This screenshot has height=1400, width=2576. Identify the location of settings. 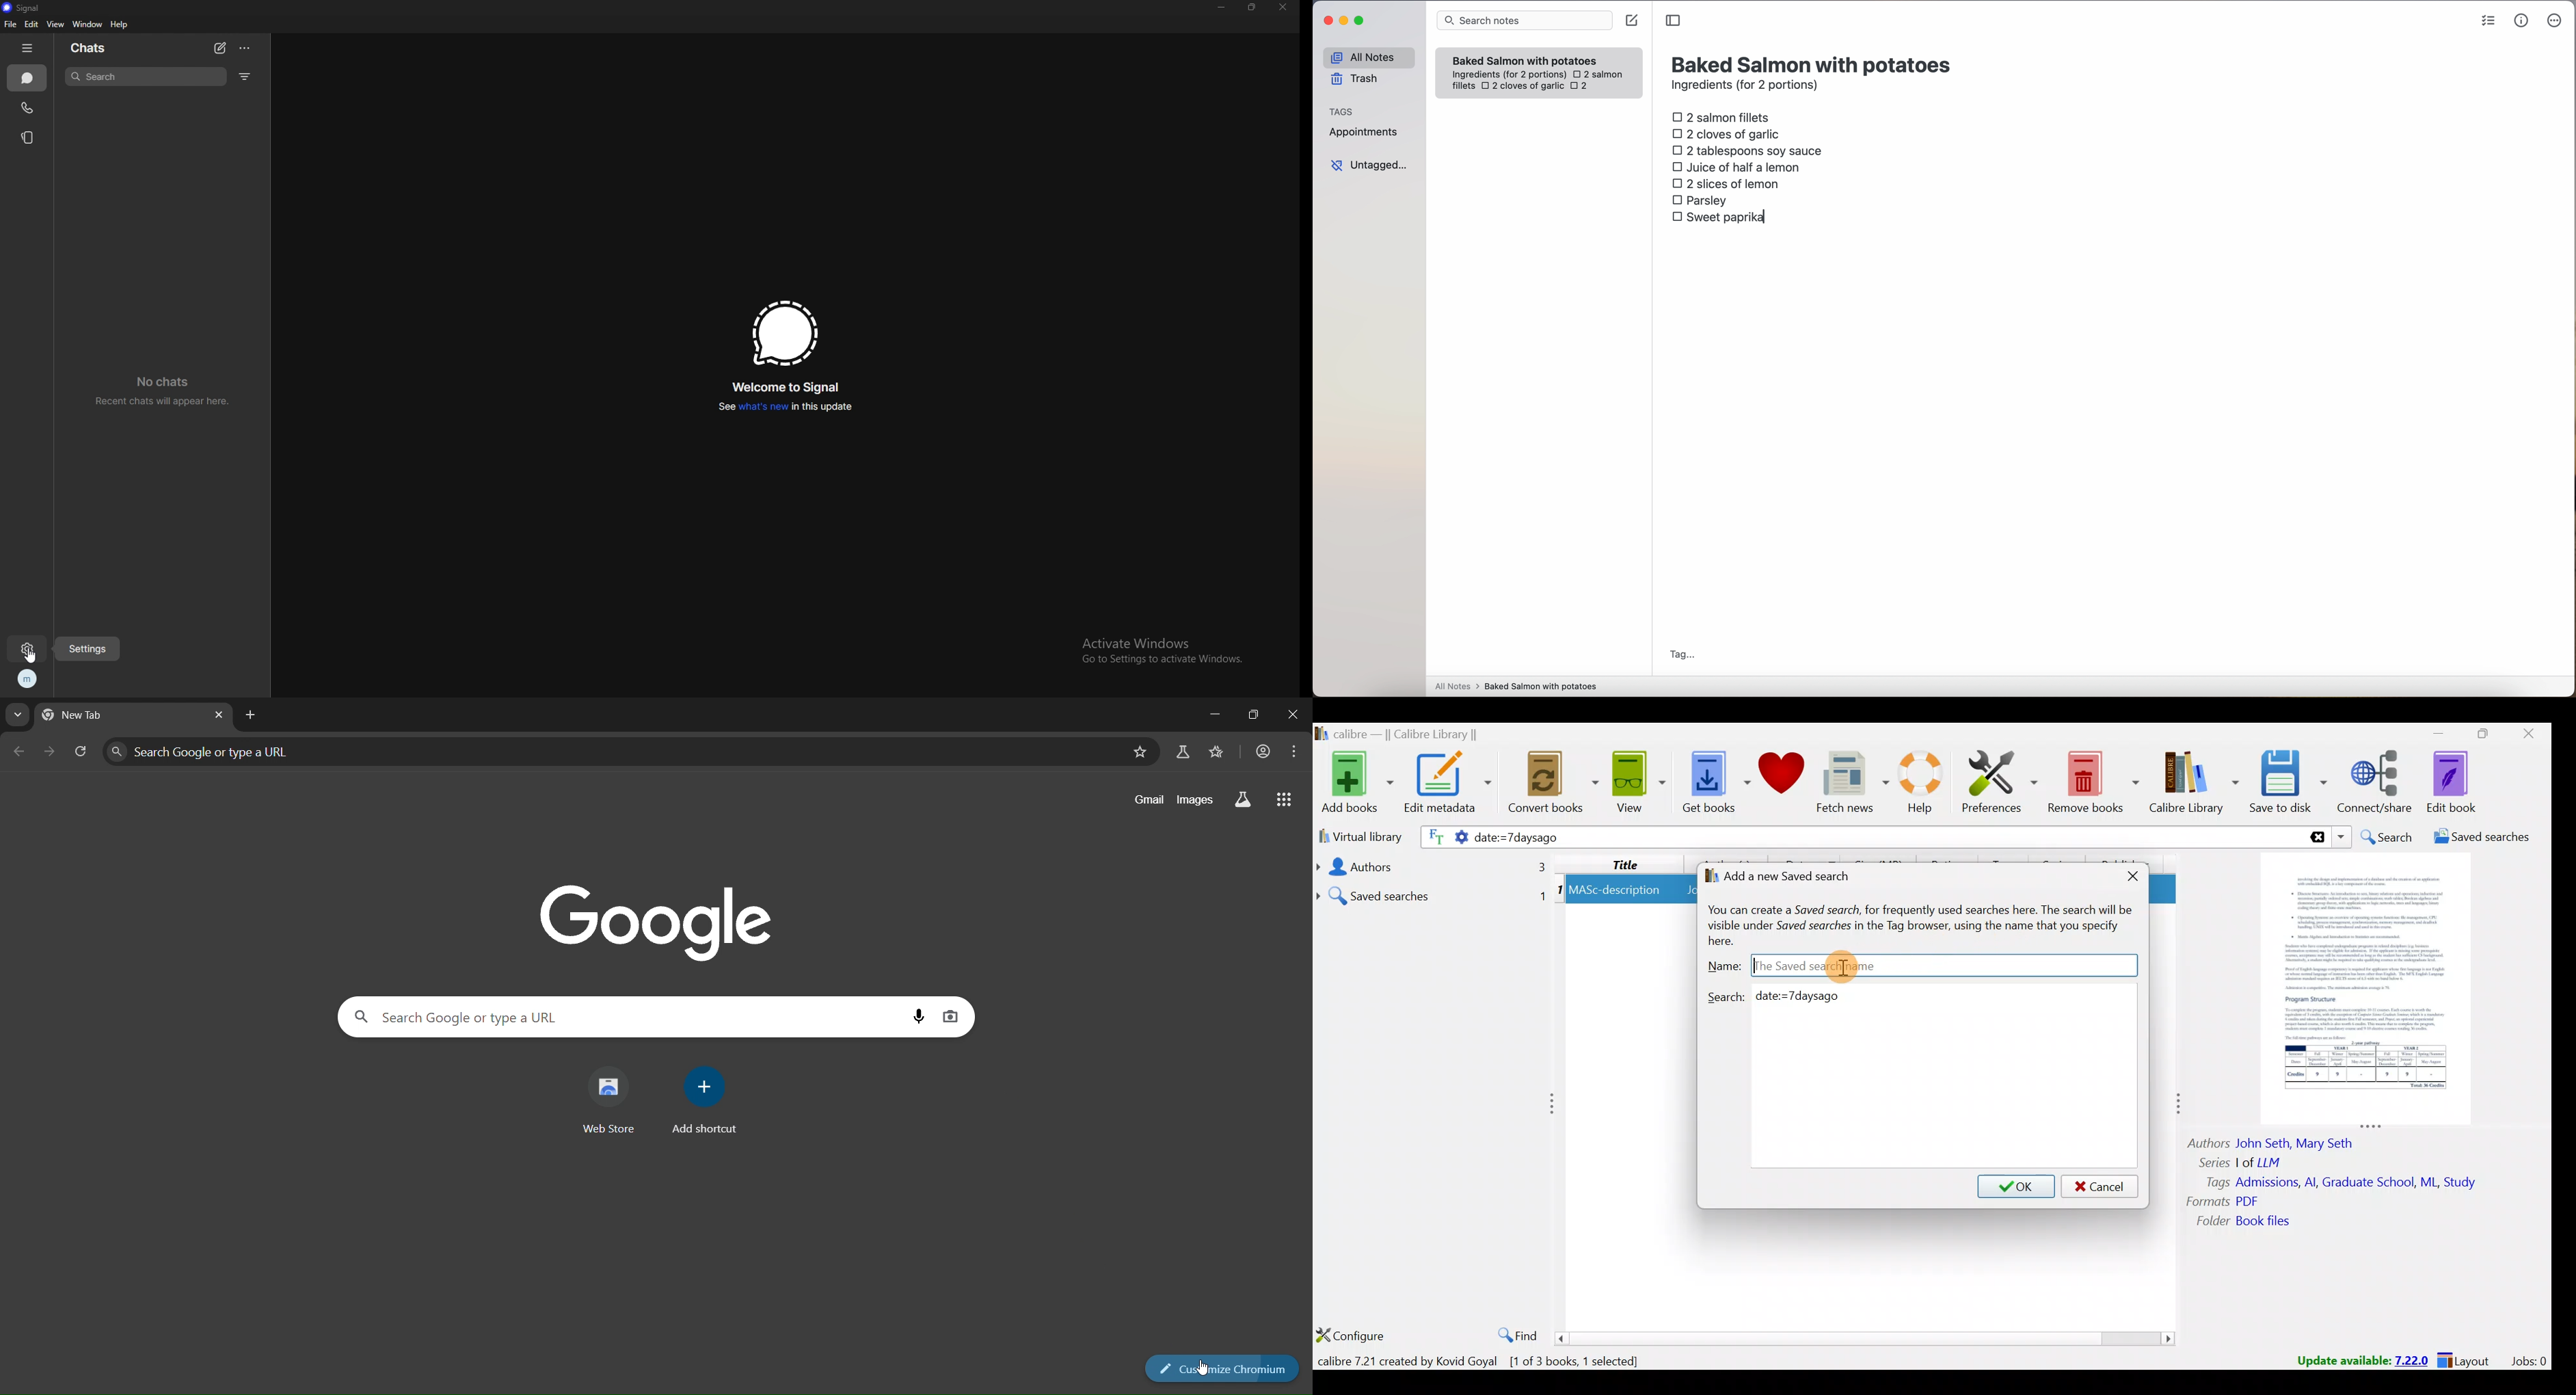
(26, 651).